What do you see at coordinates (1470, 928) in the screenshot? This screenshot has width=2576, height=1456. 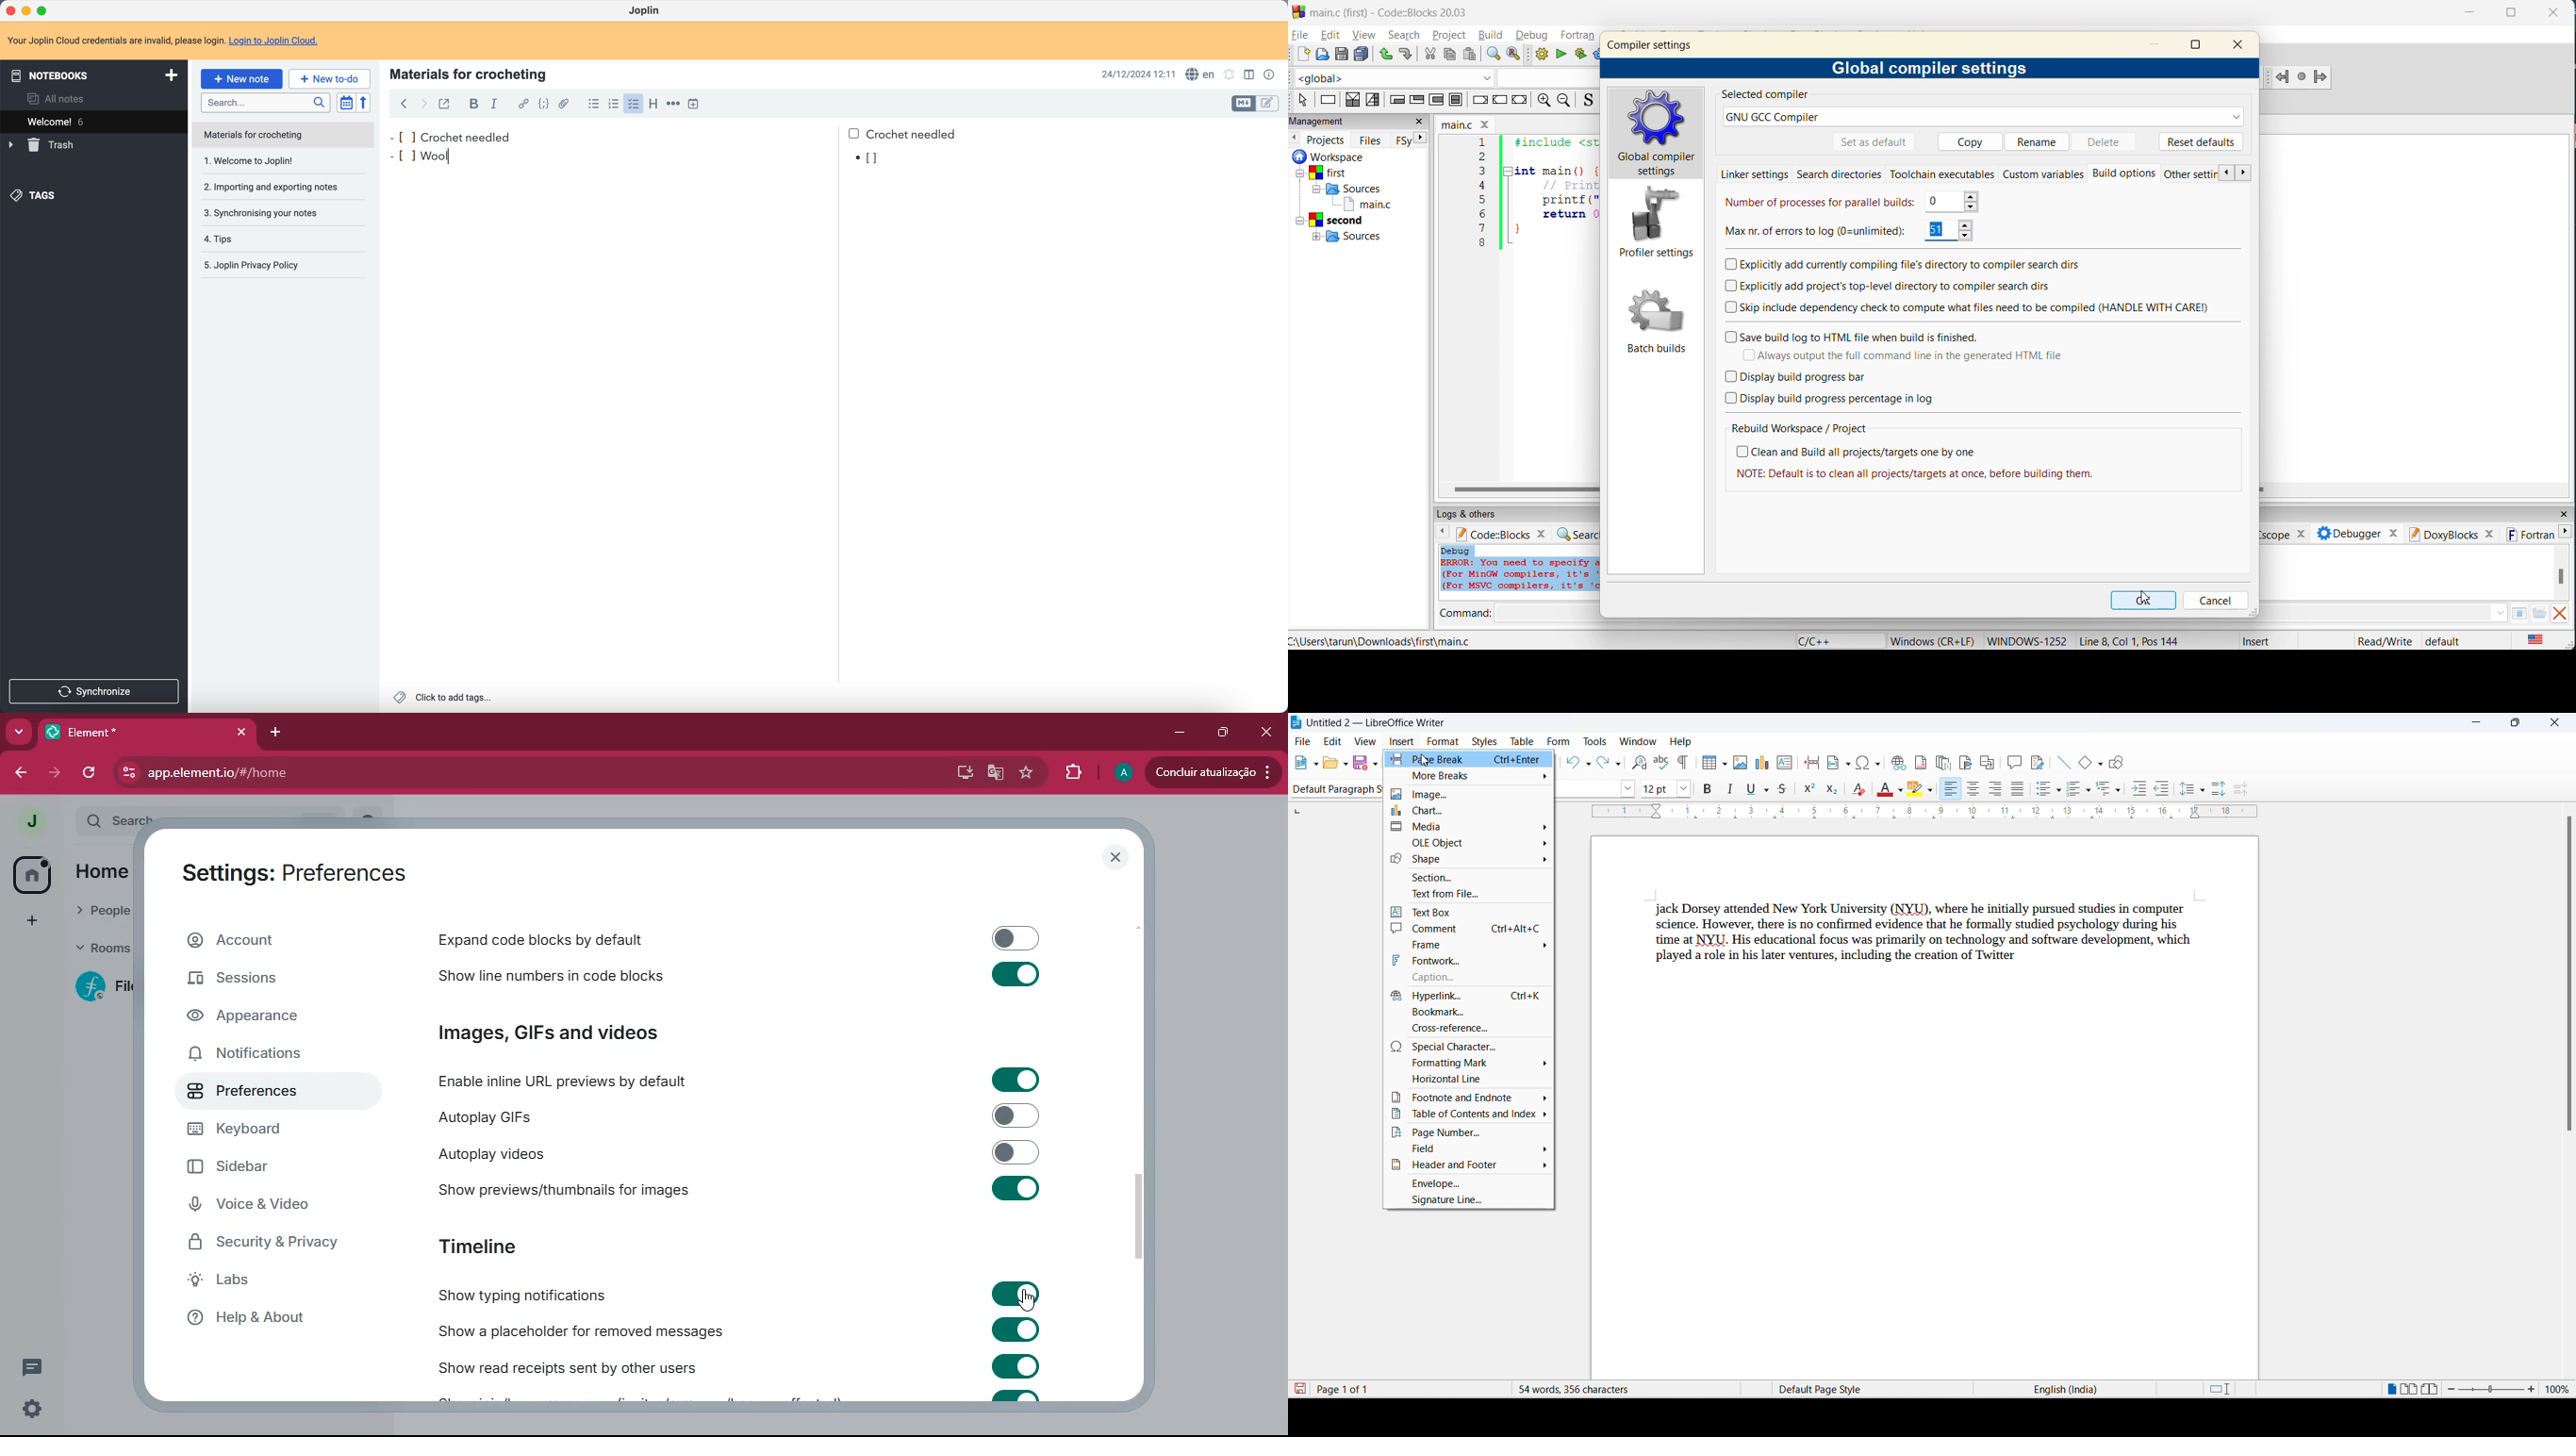 I see `comment` at bounding box center [1470, 928].